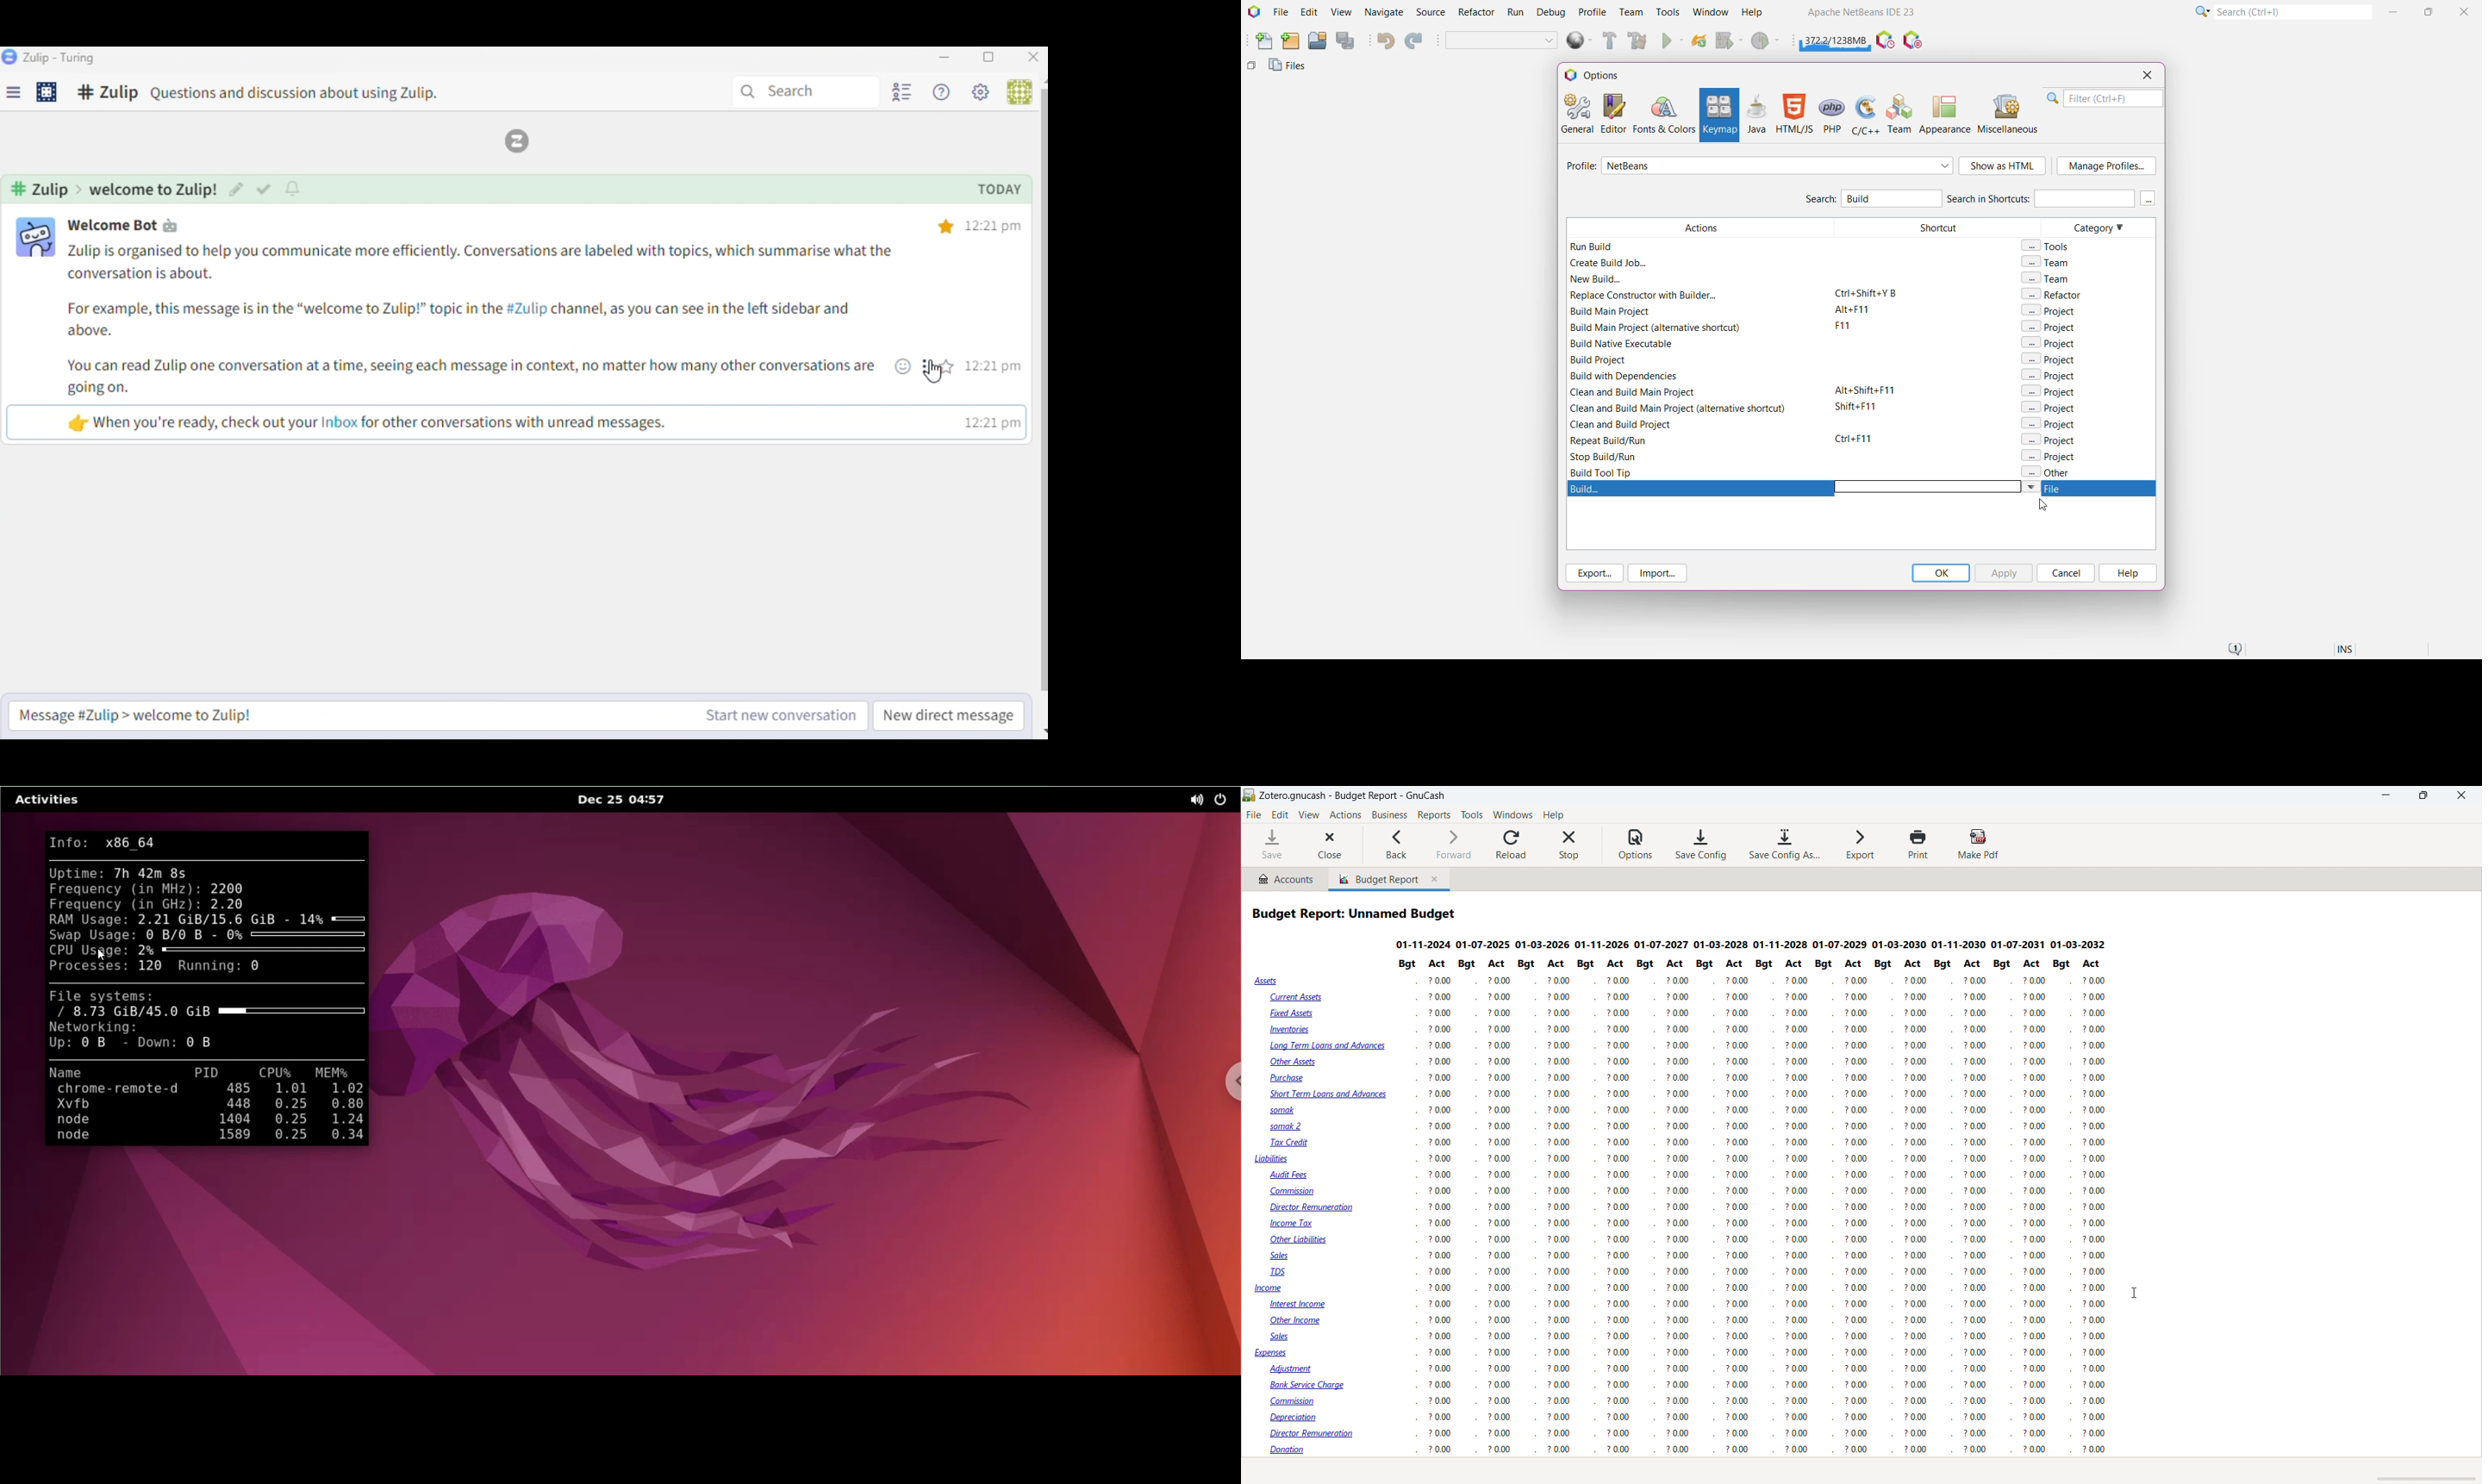 The width and height of the screenshot is (2492, 1484). Describe the element at coordinates (1585, 1209) in the screenshot. I see `columns` at that location.